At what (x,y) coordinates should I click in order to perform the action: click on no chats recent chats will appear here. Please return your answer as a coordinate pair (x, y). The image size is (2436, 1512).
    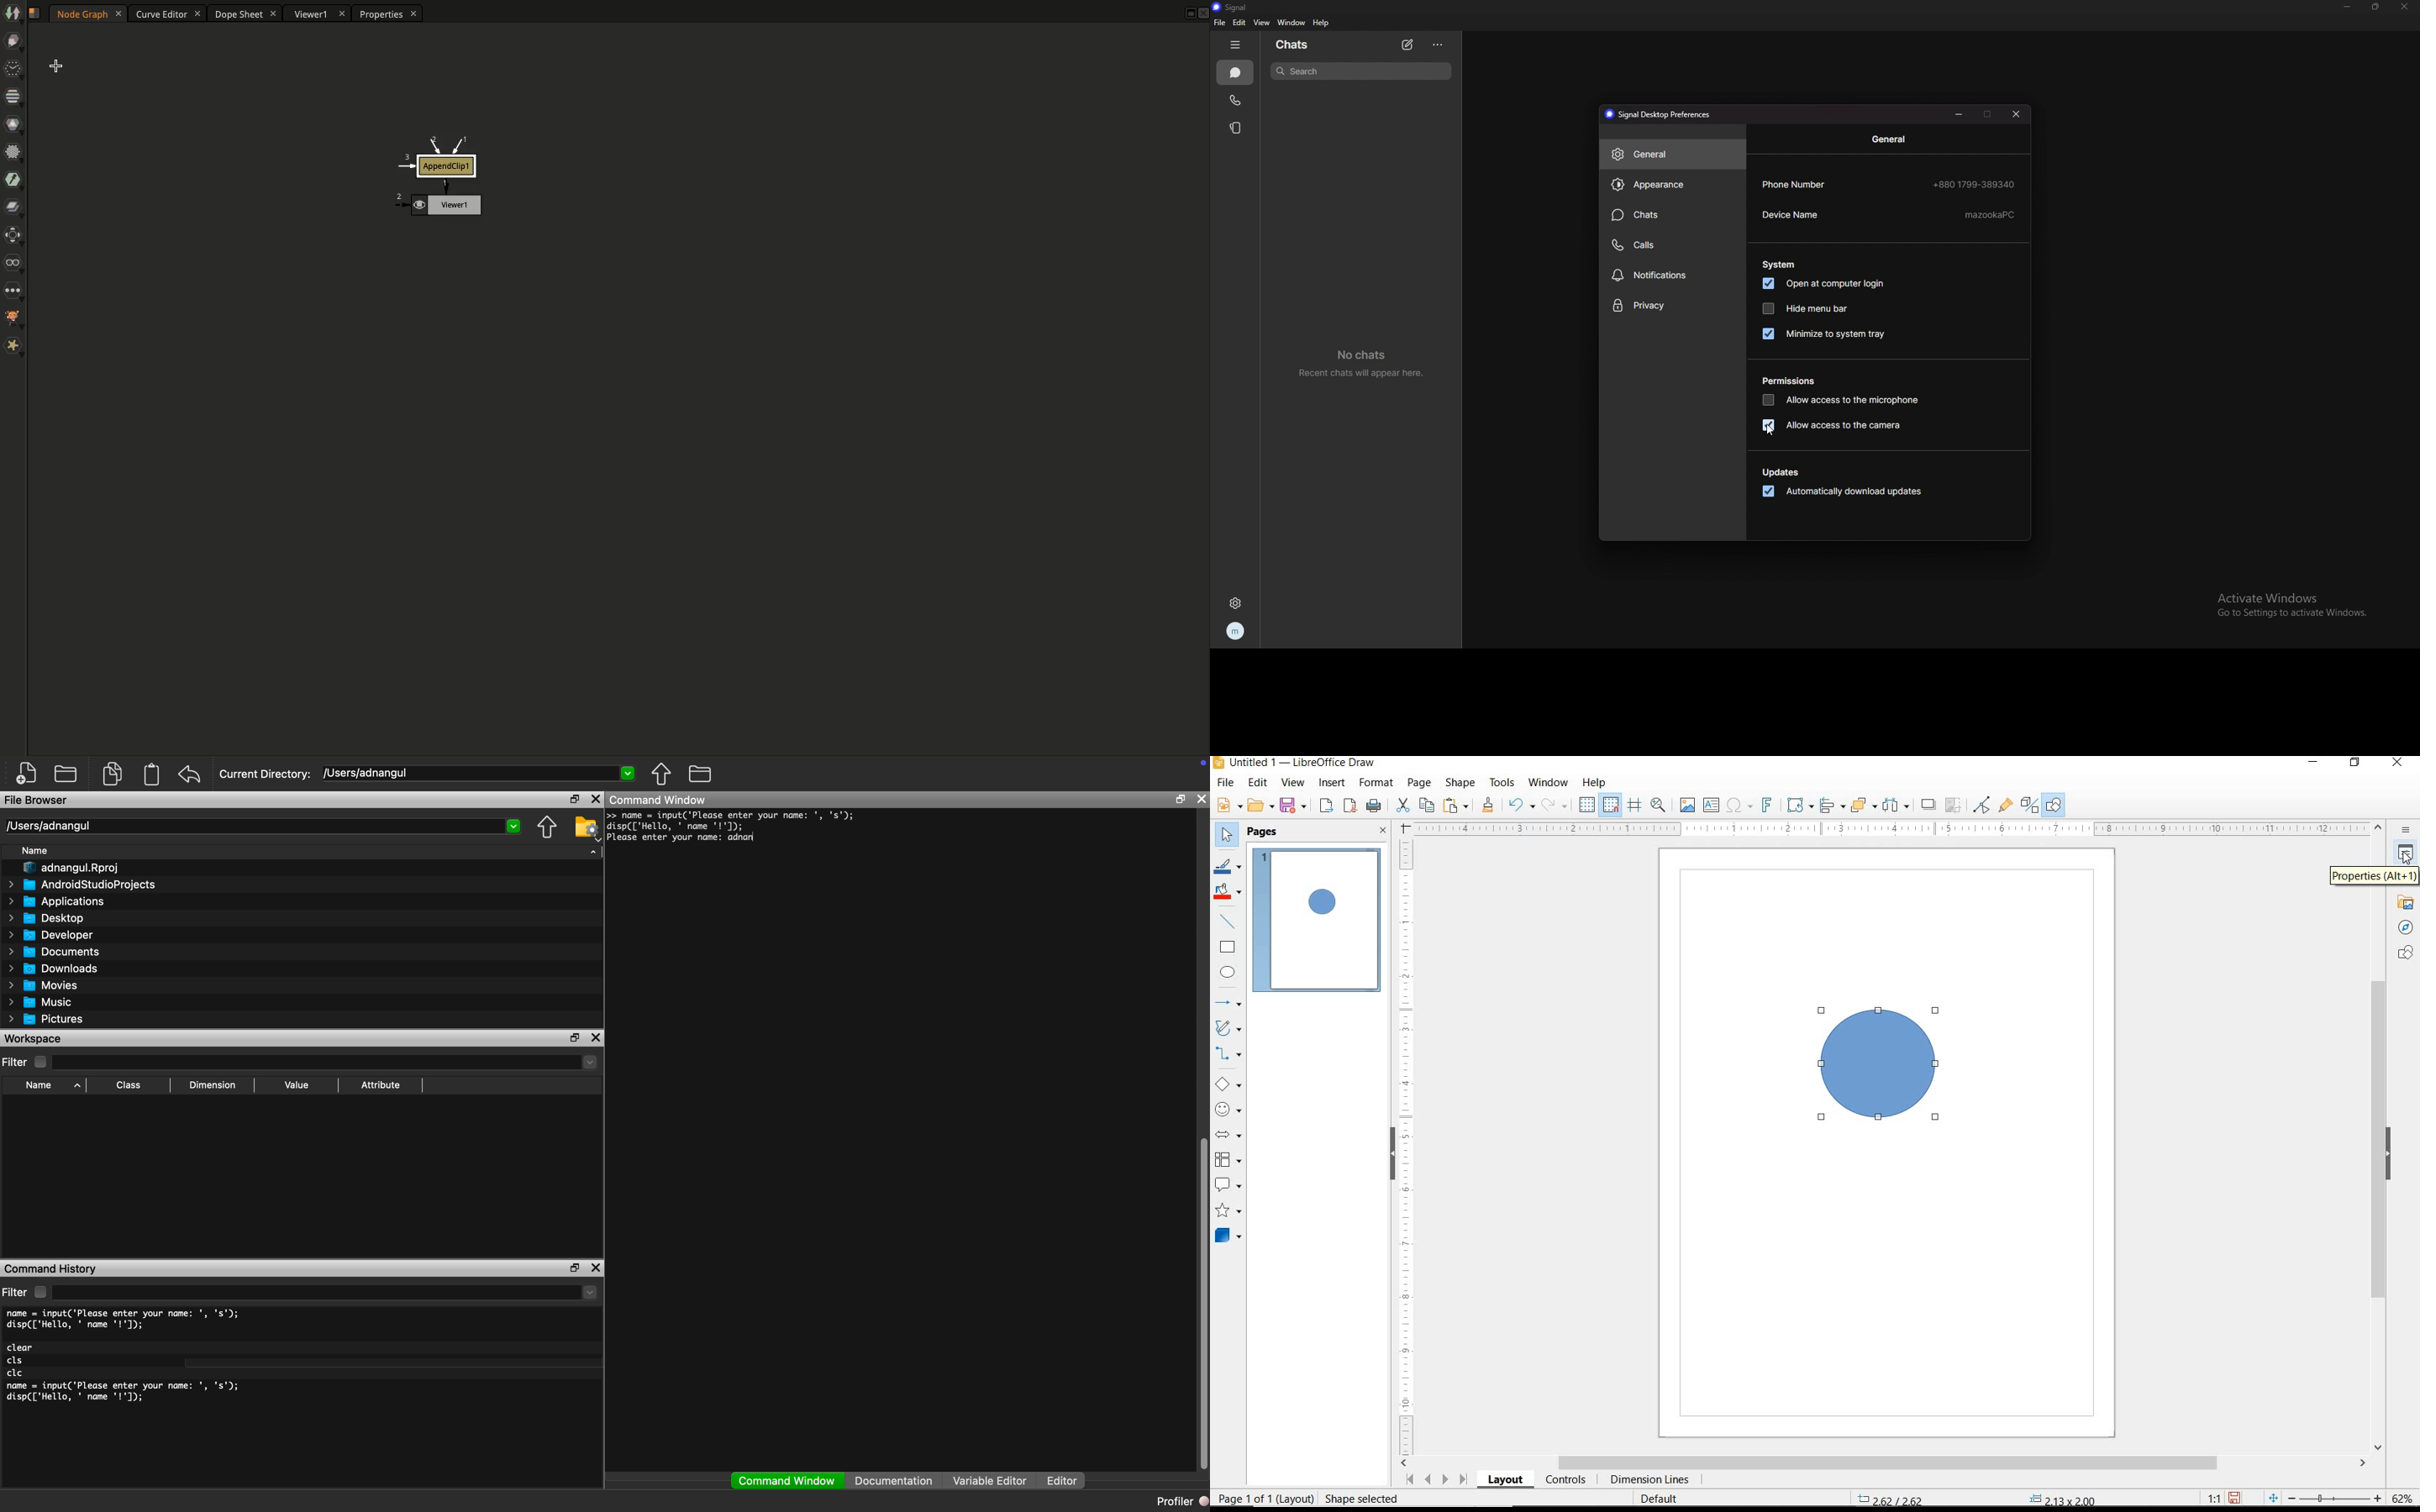
    Looking at the image, I should click on (1366, 366).